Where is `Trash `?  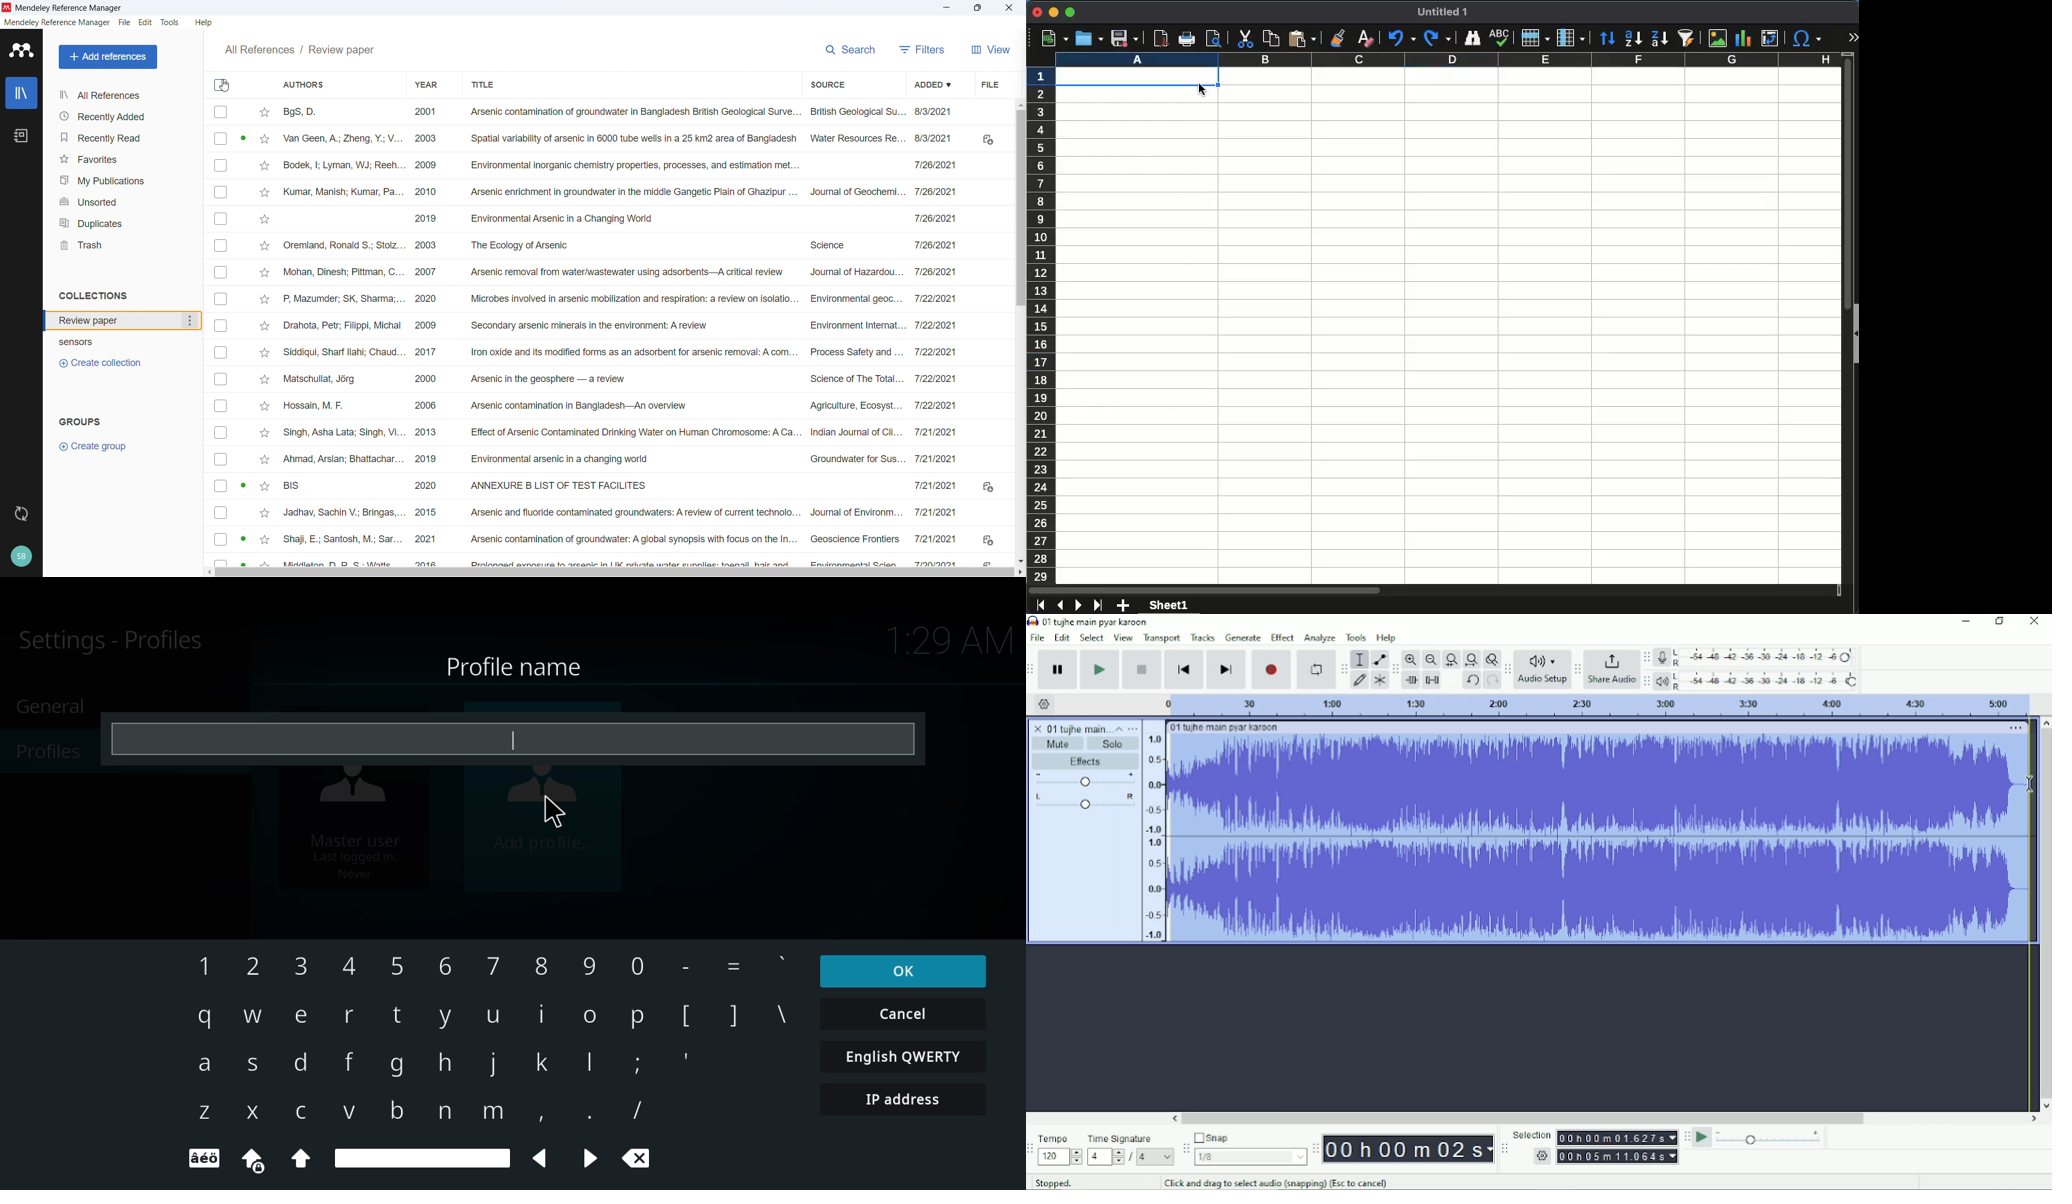
Trash  is located at coordinates (122, 244).